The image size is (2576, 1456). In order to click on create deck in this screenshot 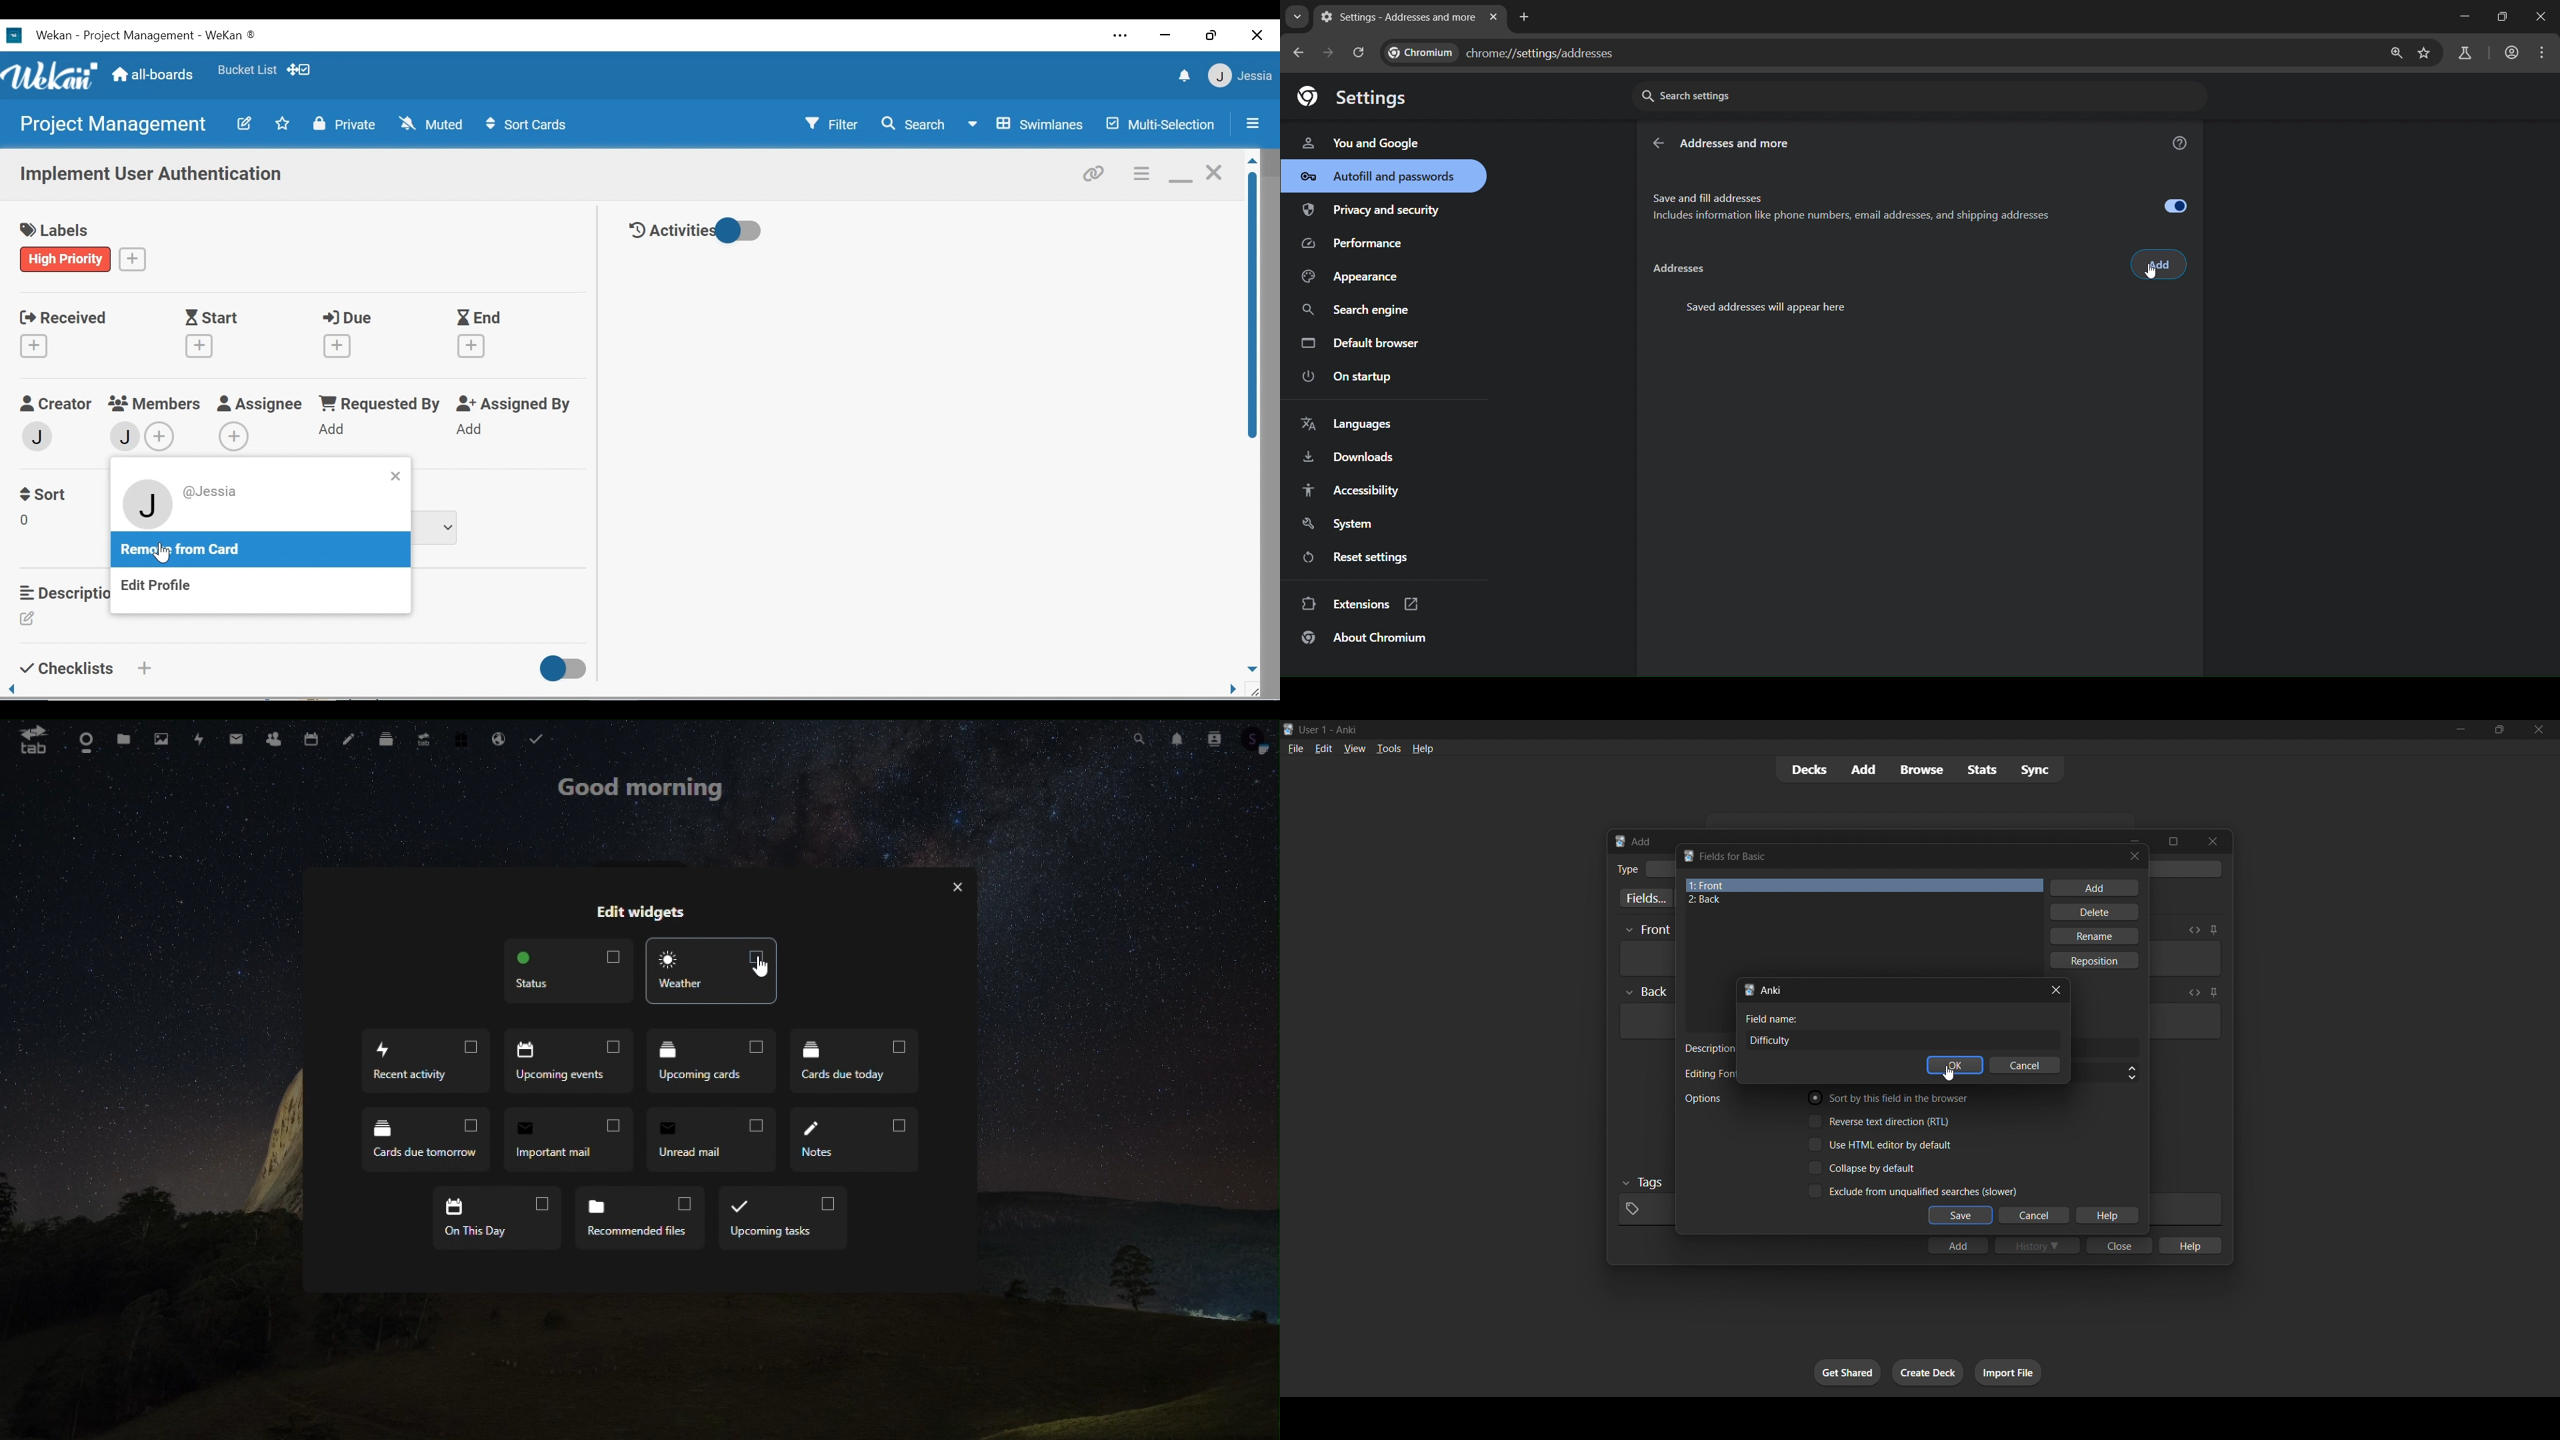, I will do `click(1928, 1373)`.